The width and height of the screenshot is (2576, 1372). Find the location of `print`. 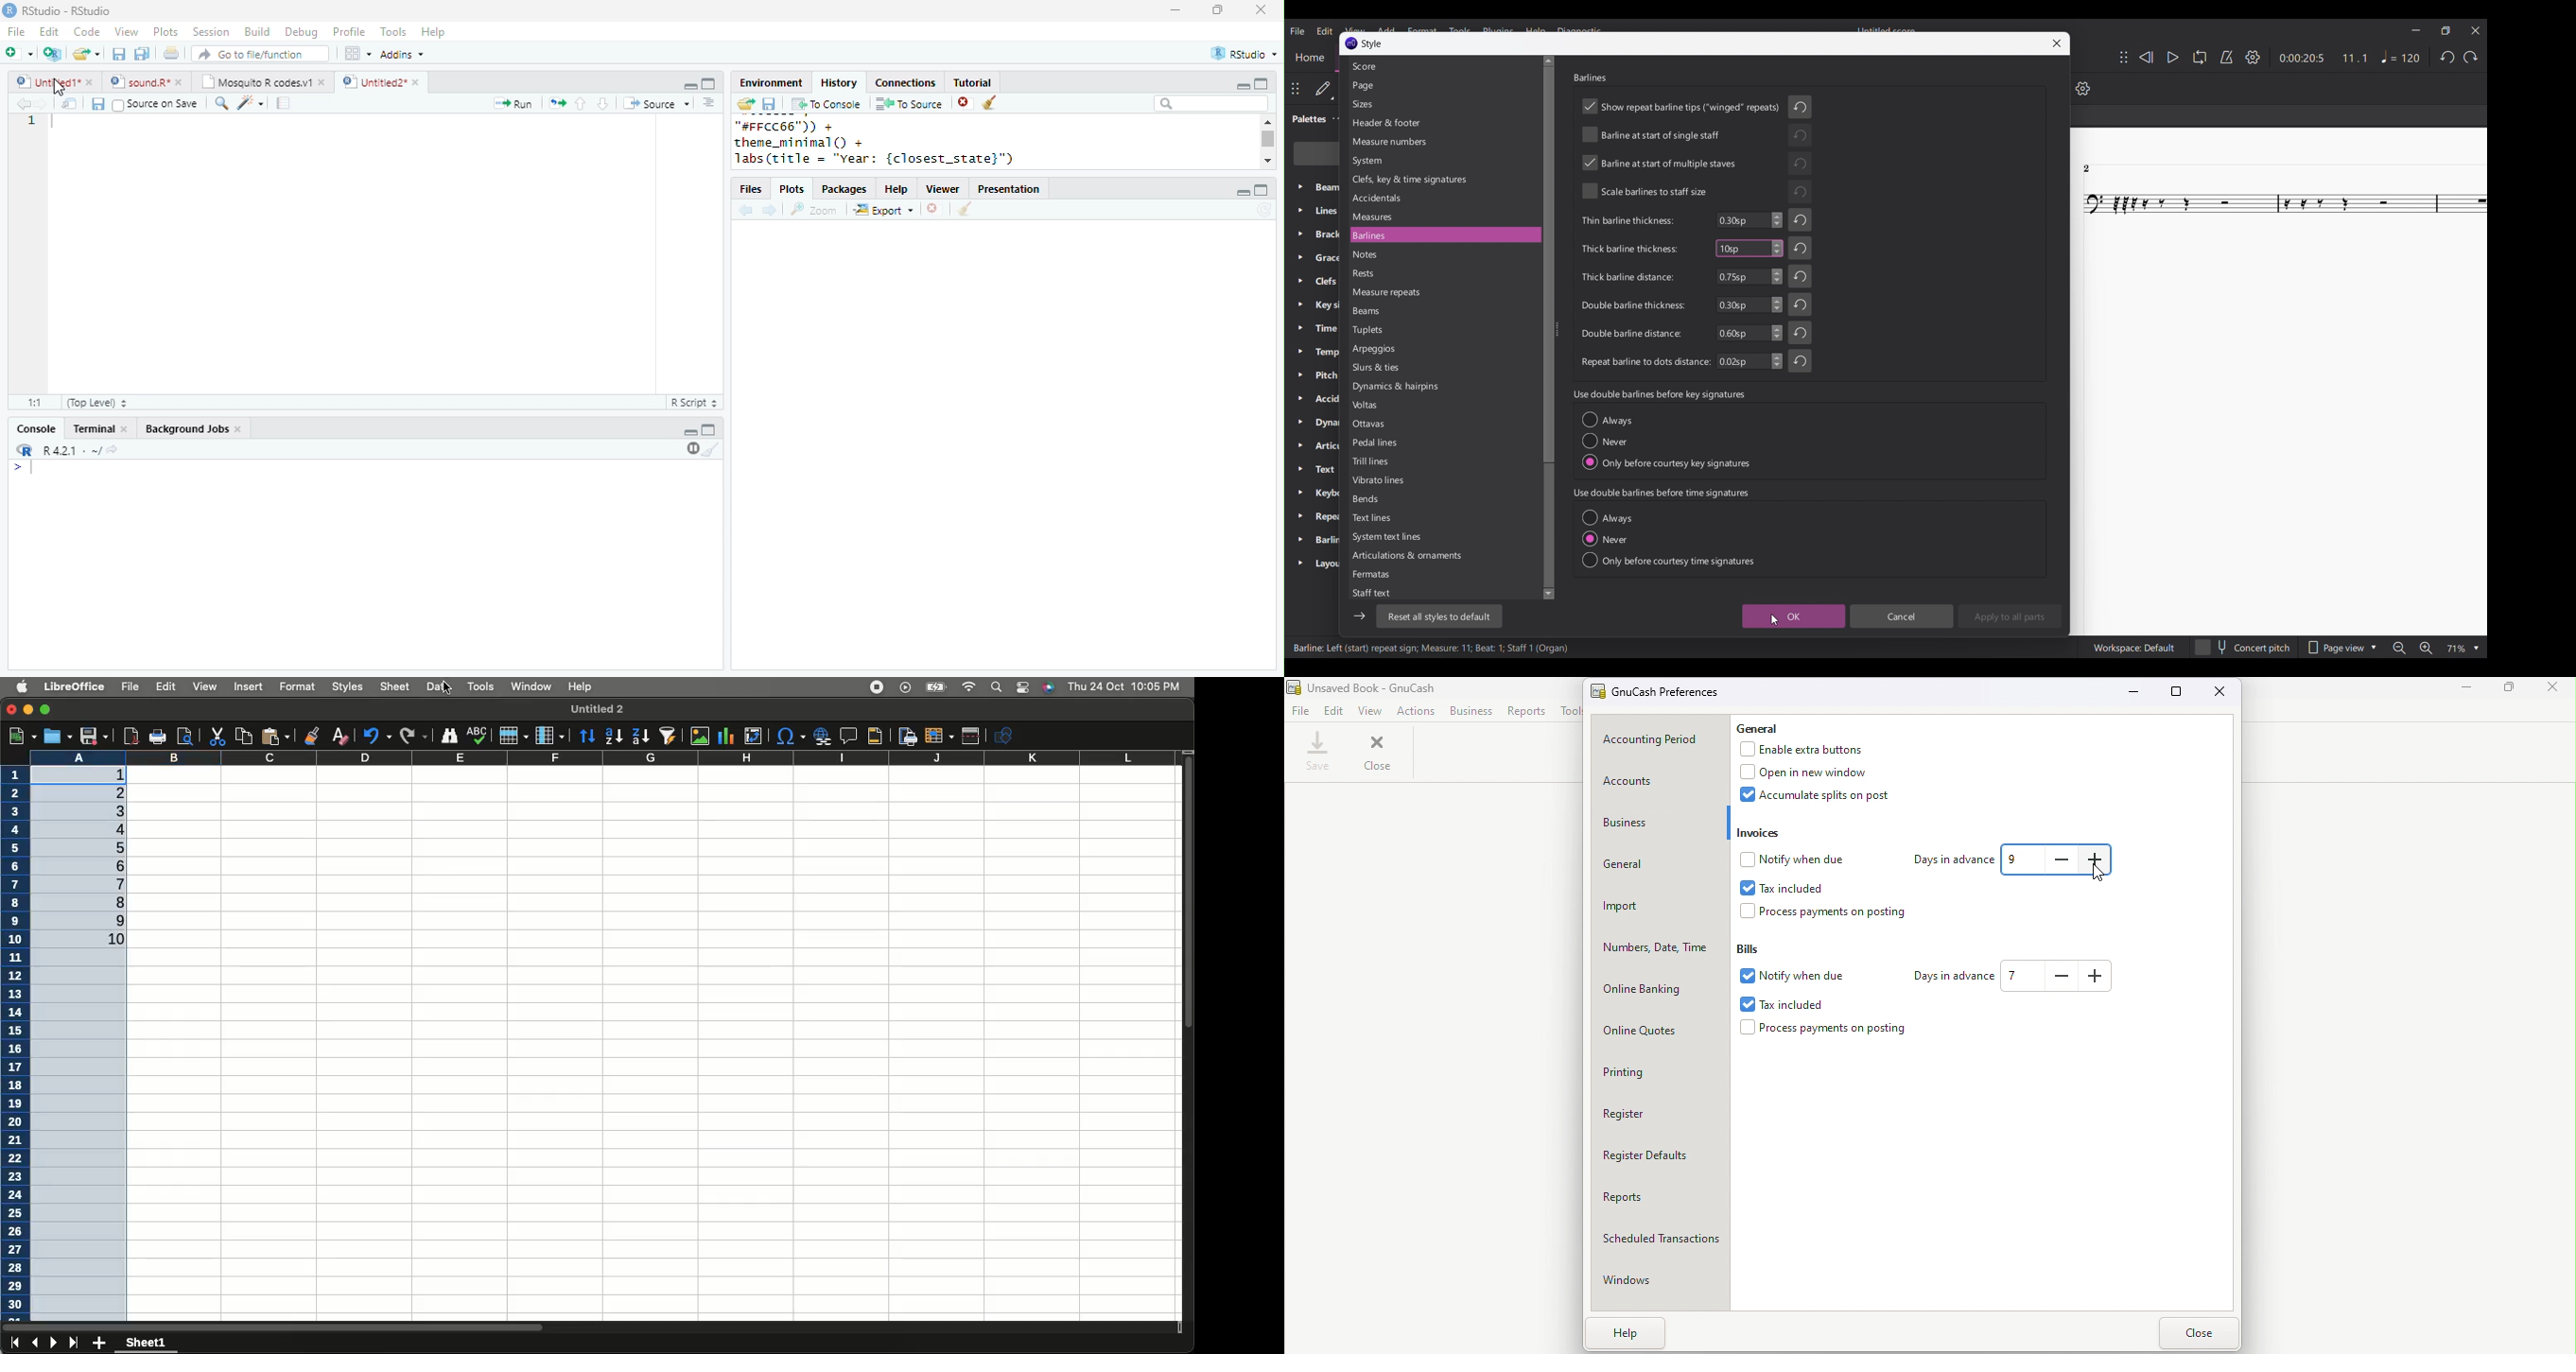

print is located at coordinates (170, 53).